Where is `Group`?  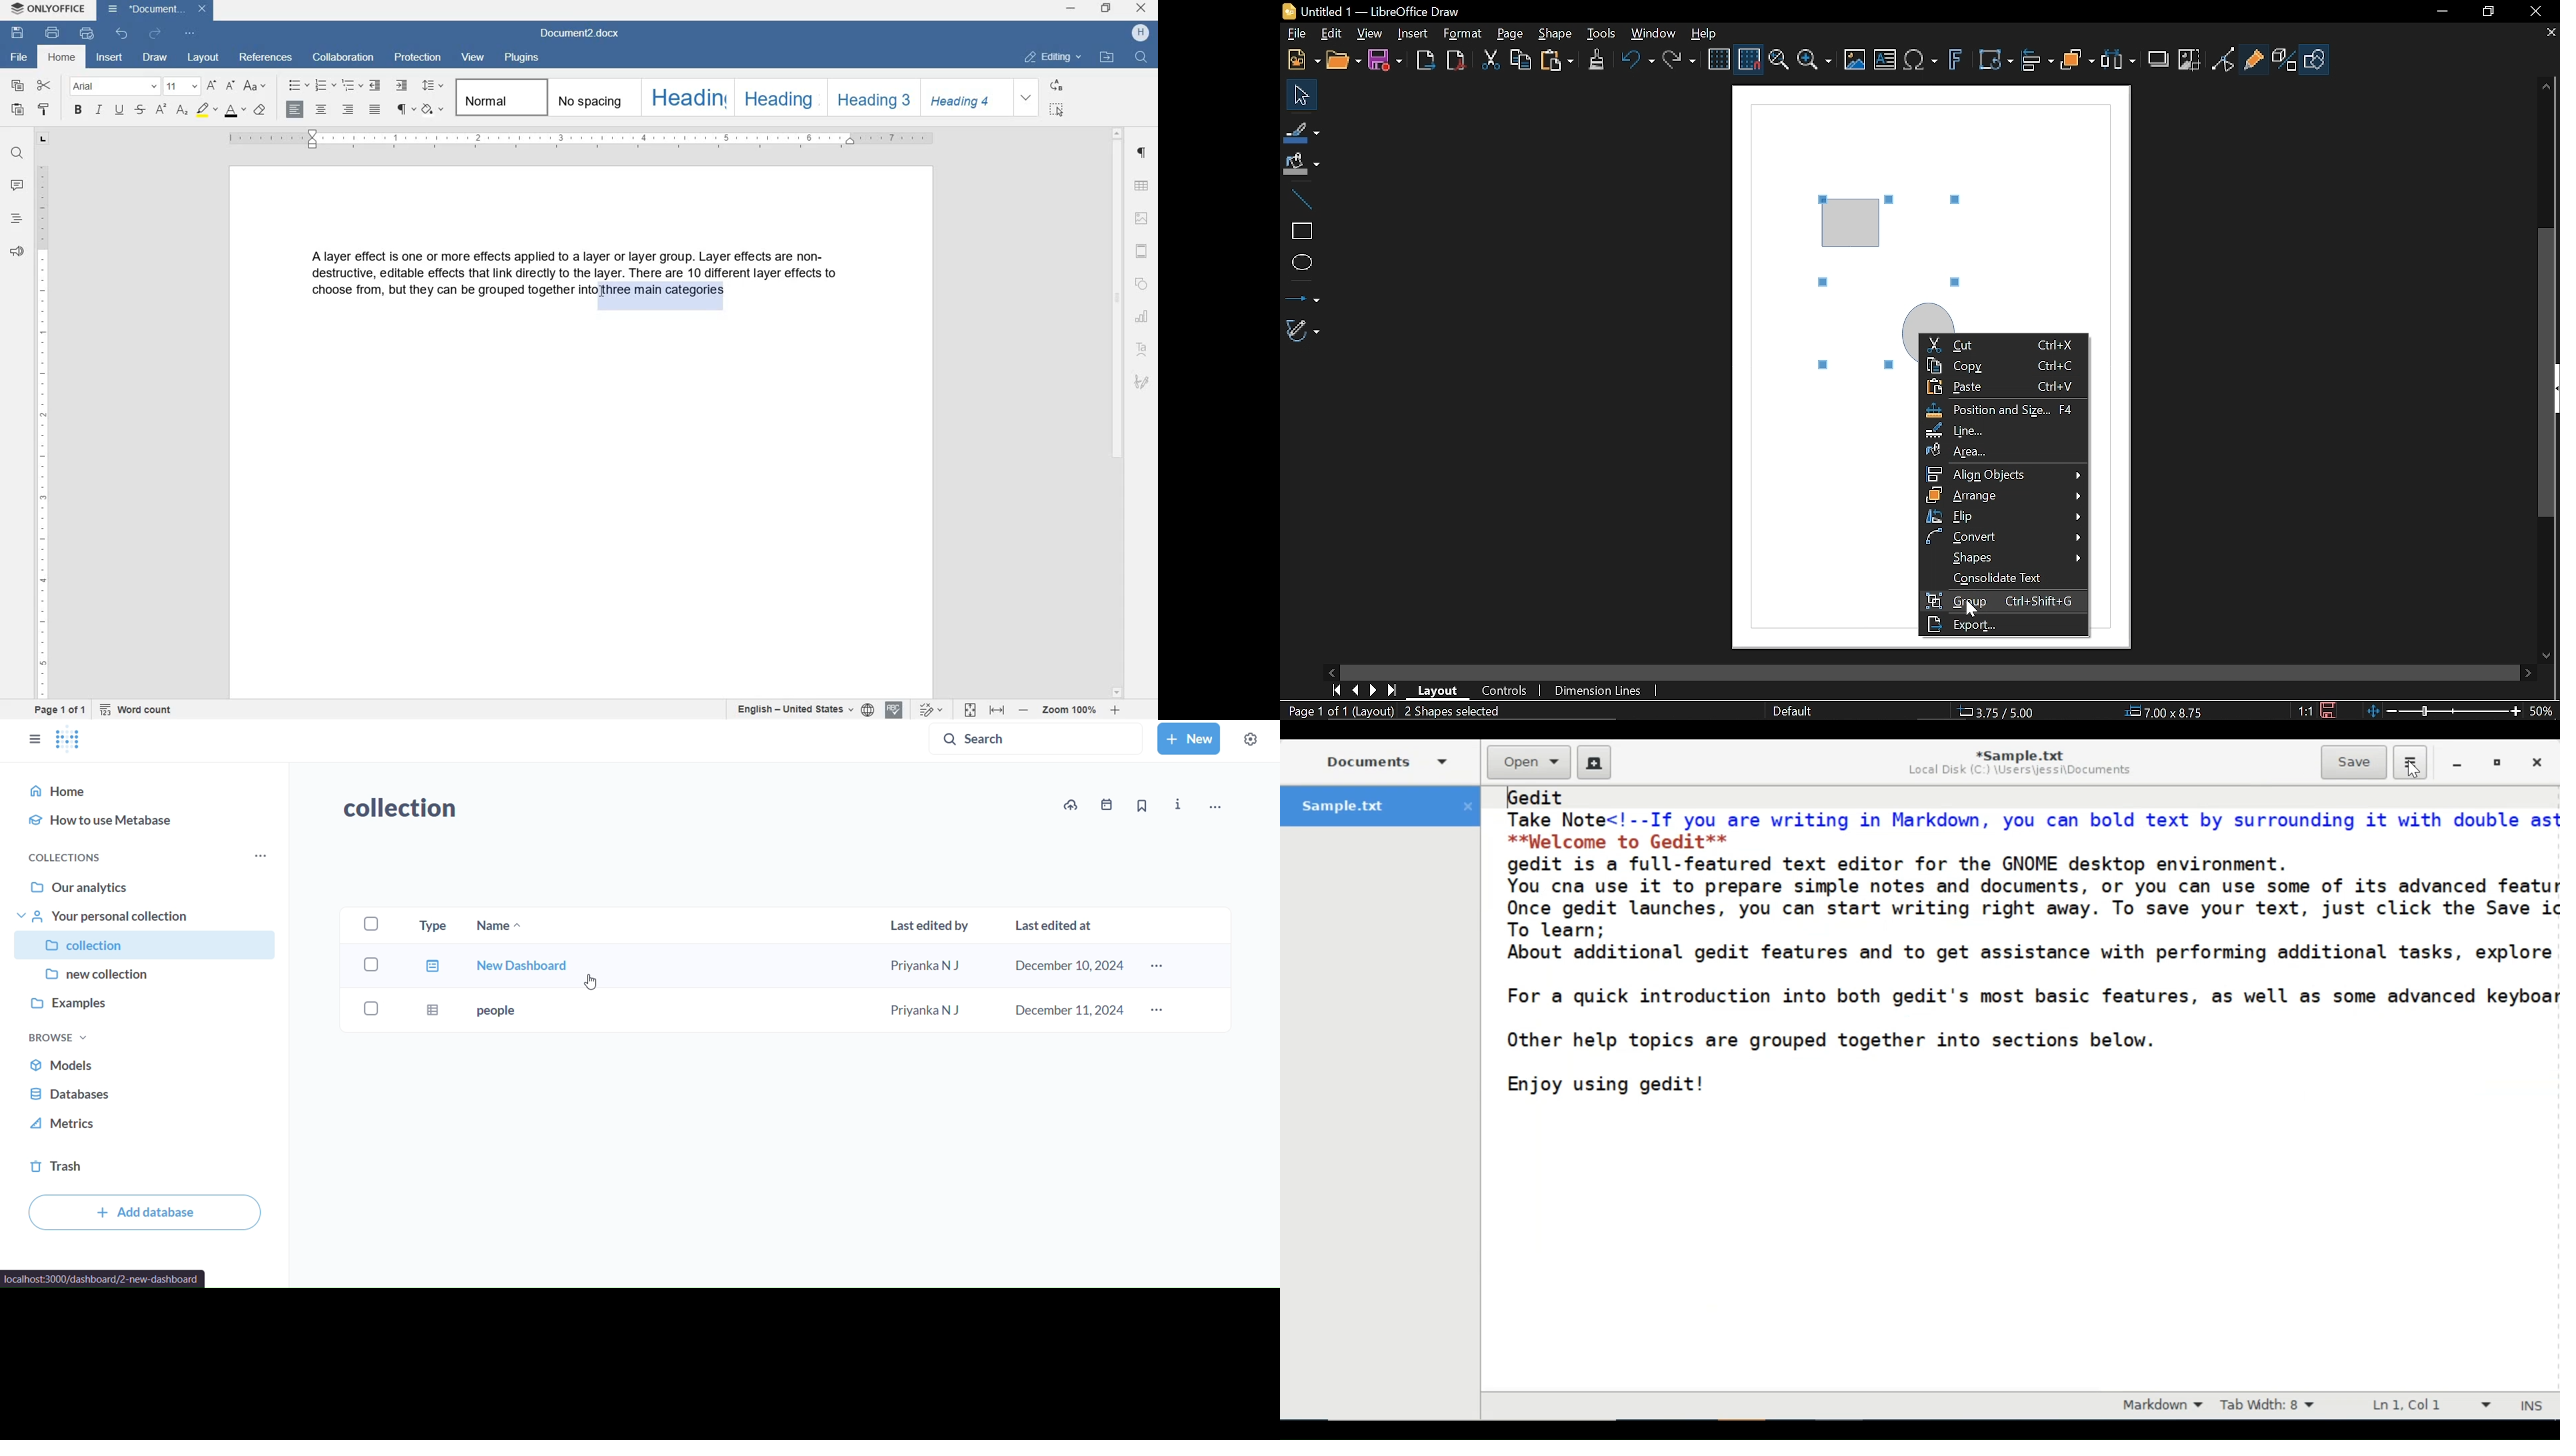
Group is located at coordinates (2003, 601).